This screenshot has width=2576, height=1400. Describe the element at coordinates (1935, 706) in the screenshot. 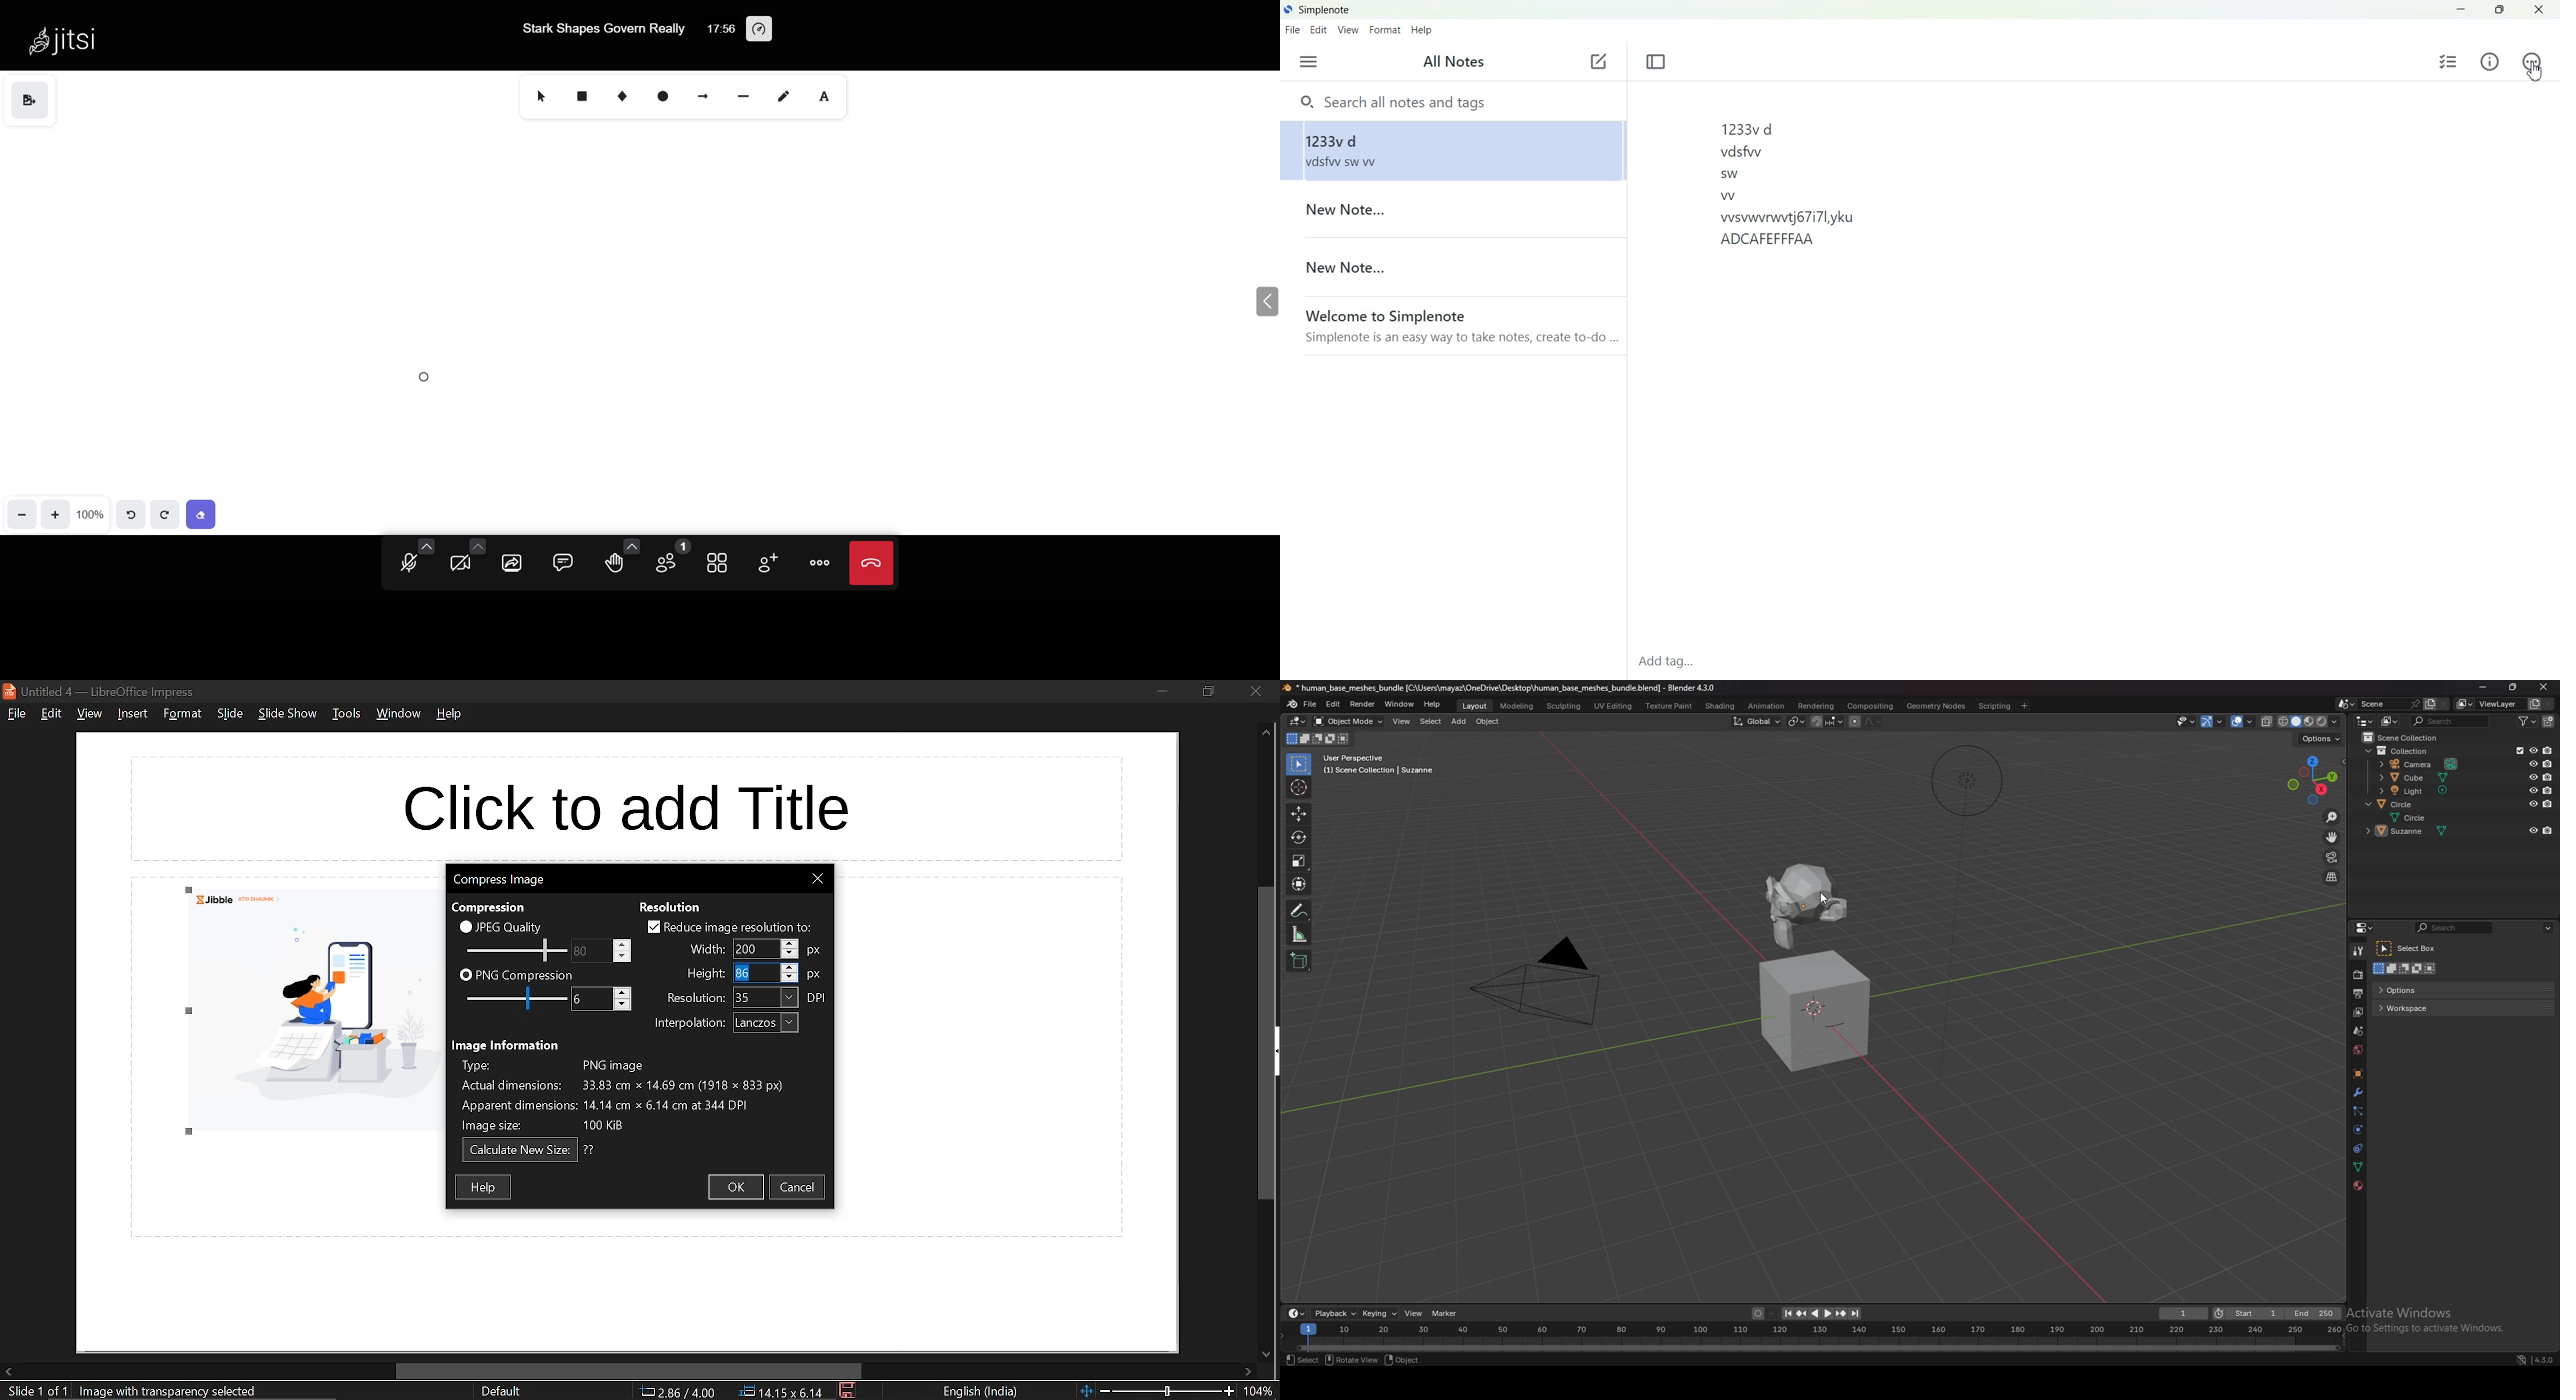

I see `geomtry nodes` at that location.